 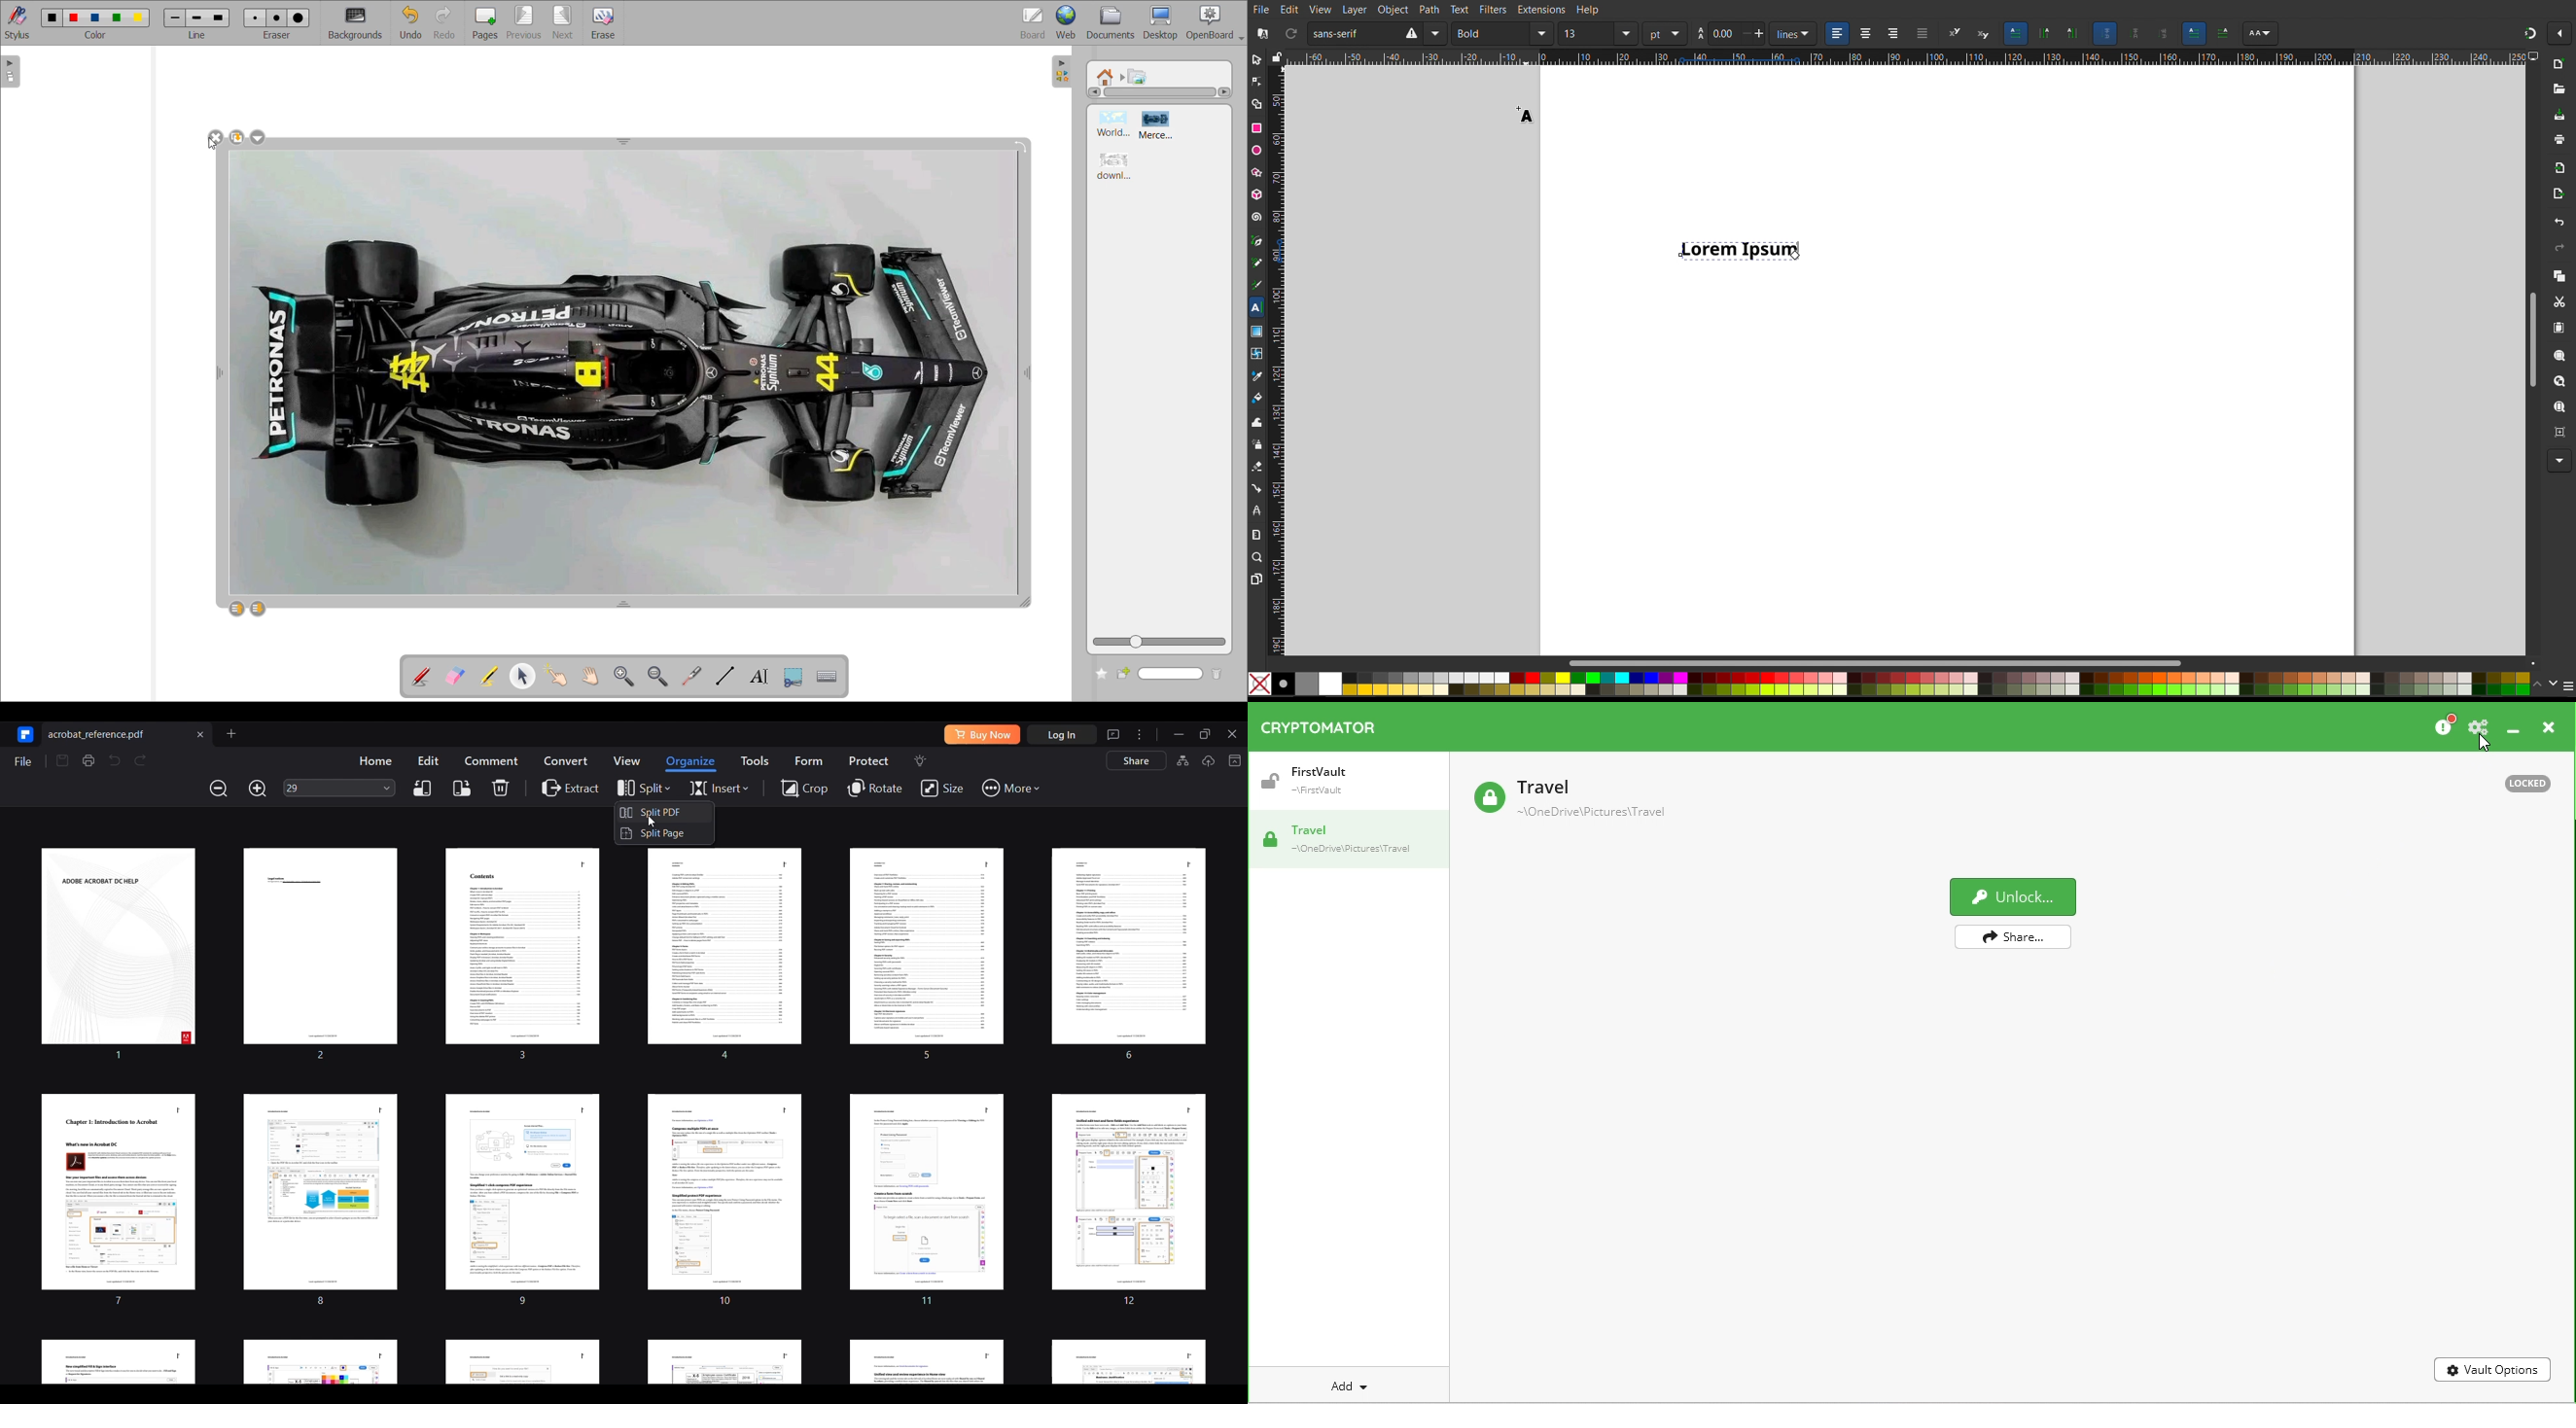 What do you see at coordinates (445, 21) in the screenshot?
I see `redo` at bounding box center [445, 21].